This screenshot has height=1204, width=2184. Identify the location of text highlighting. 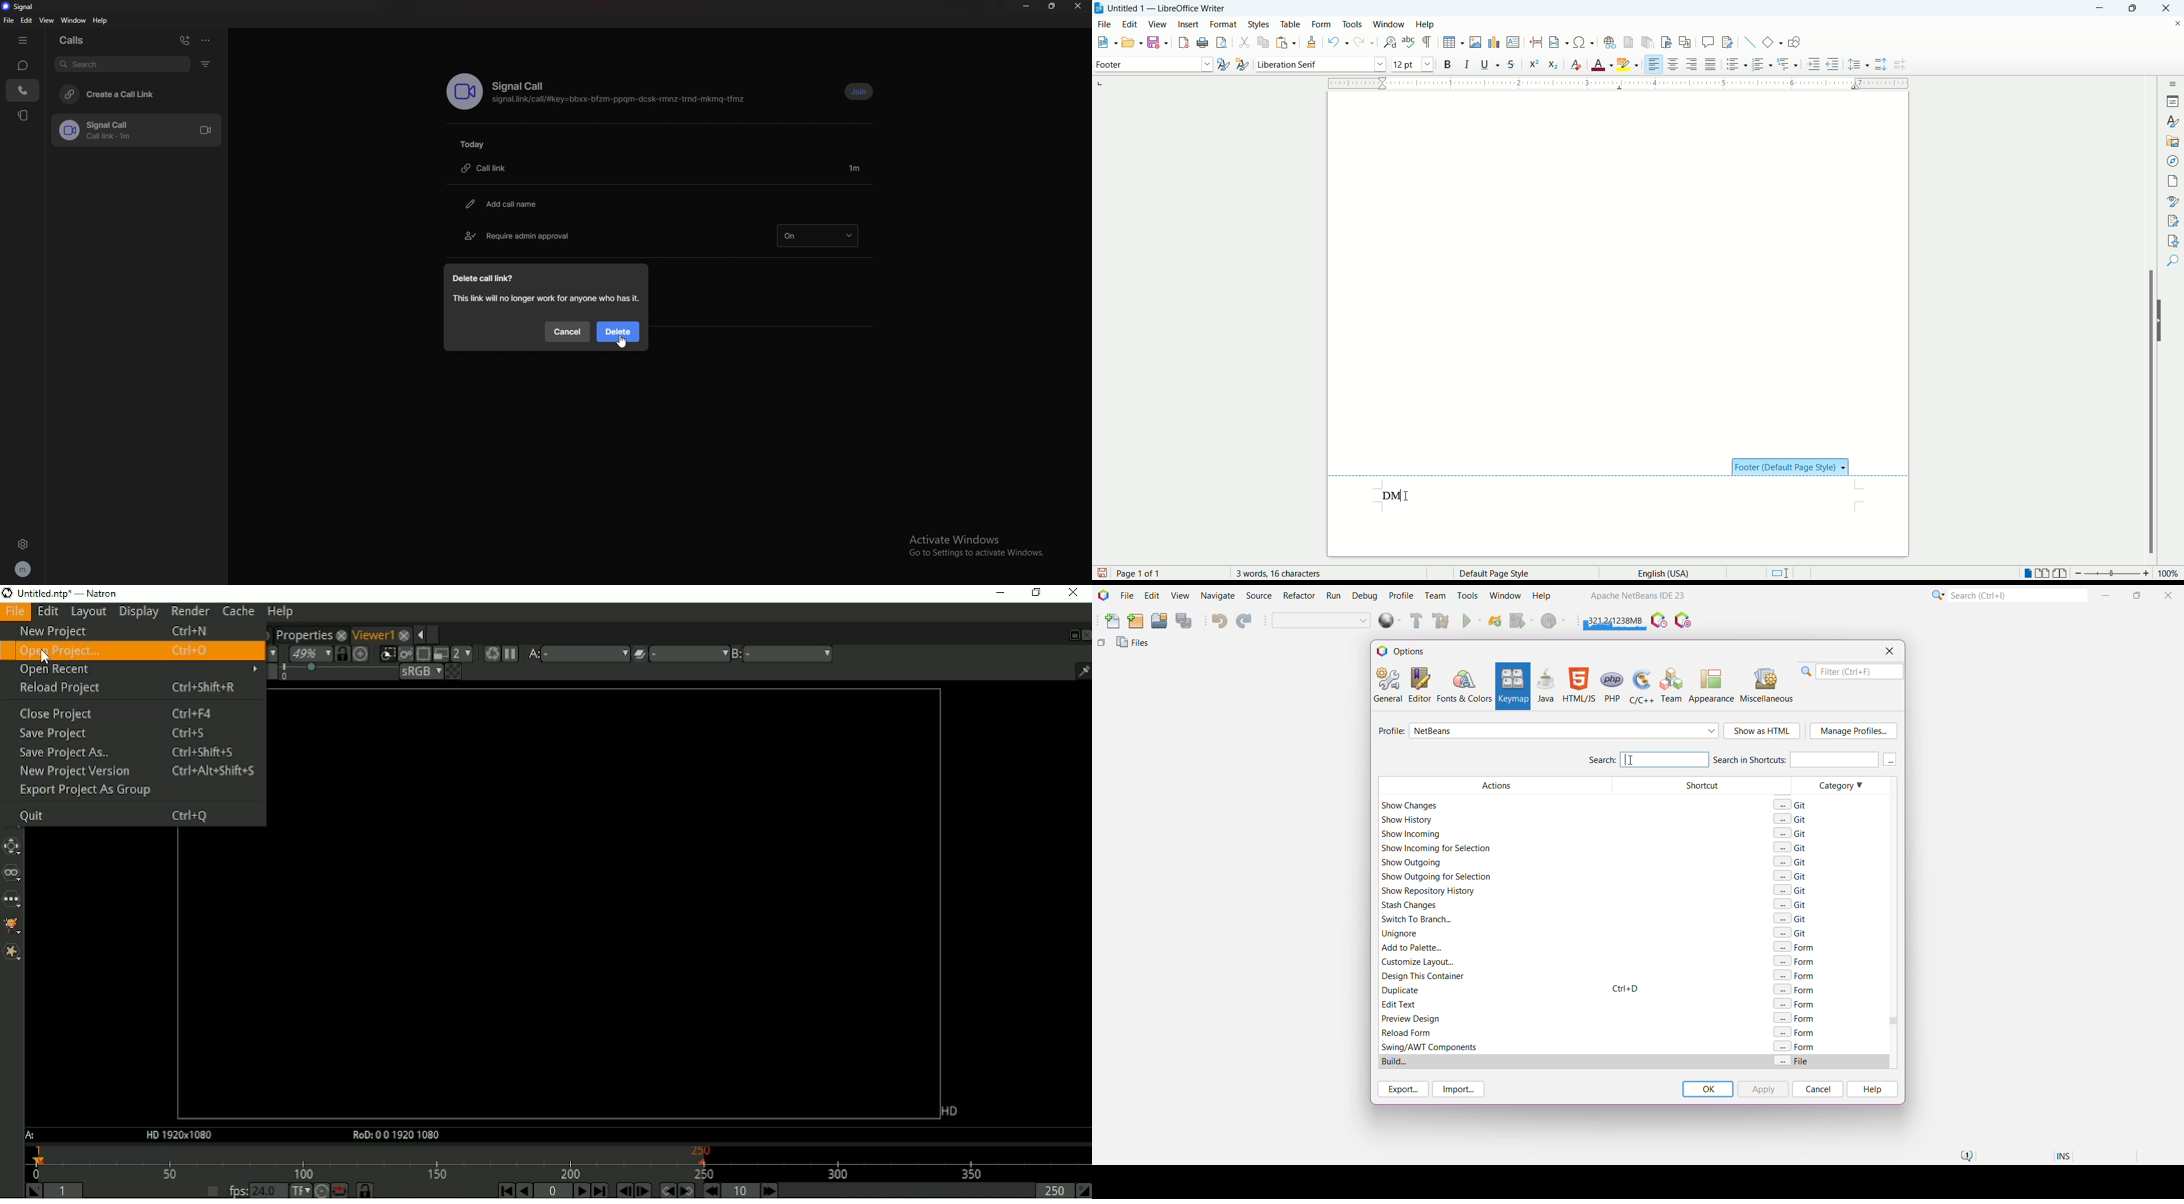
(1628, 65).